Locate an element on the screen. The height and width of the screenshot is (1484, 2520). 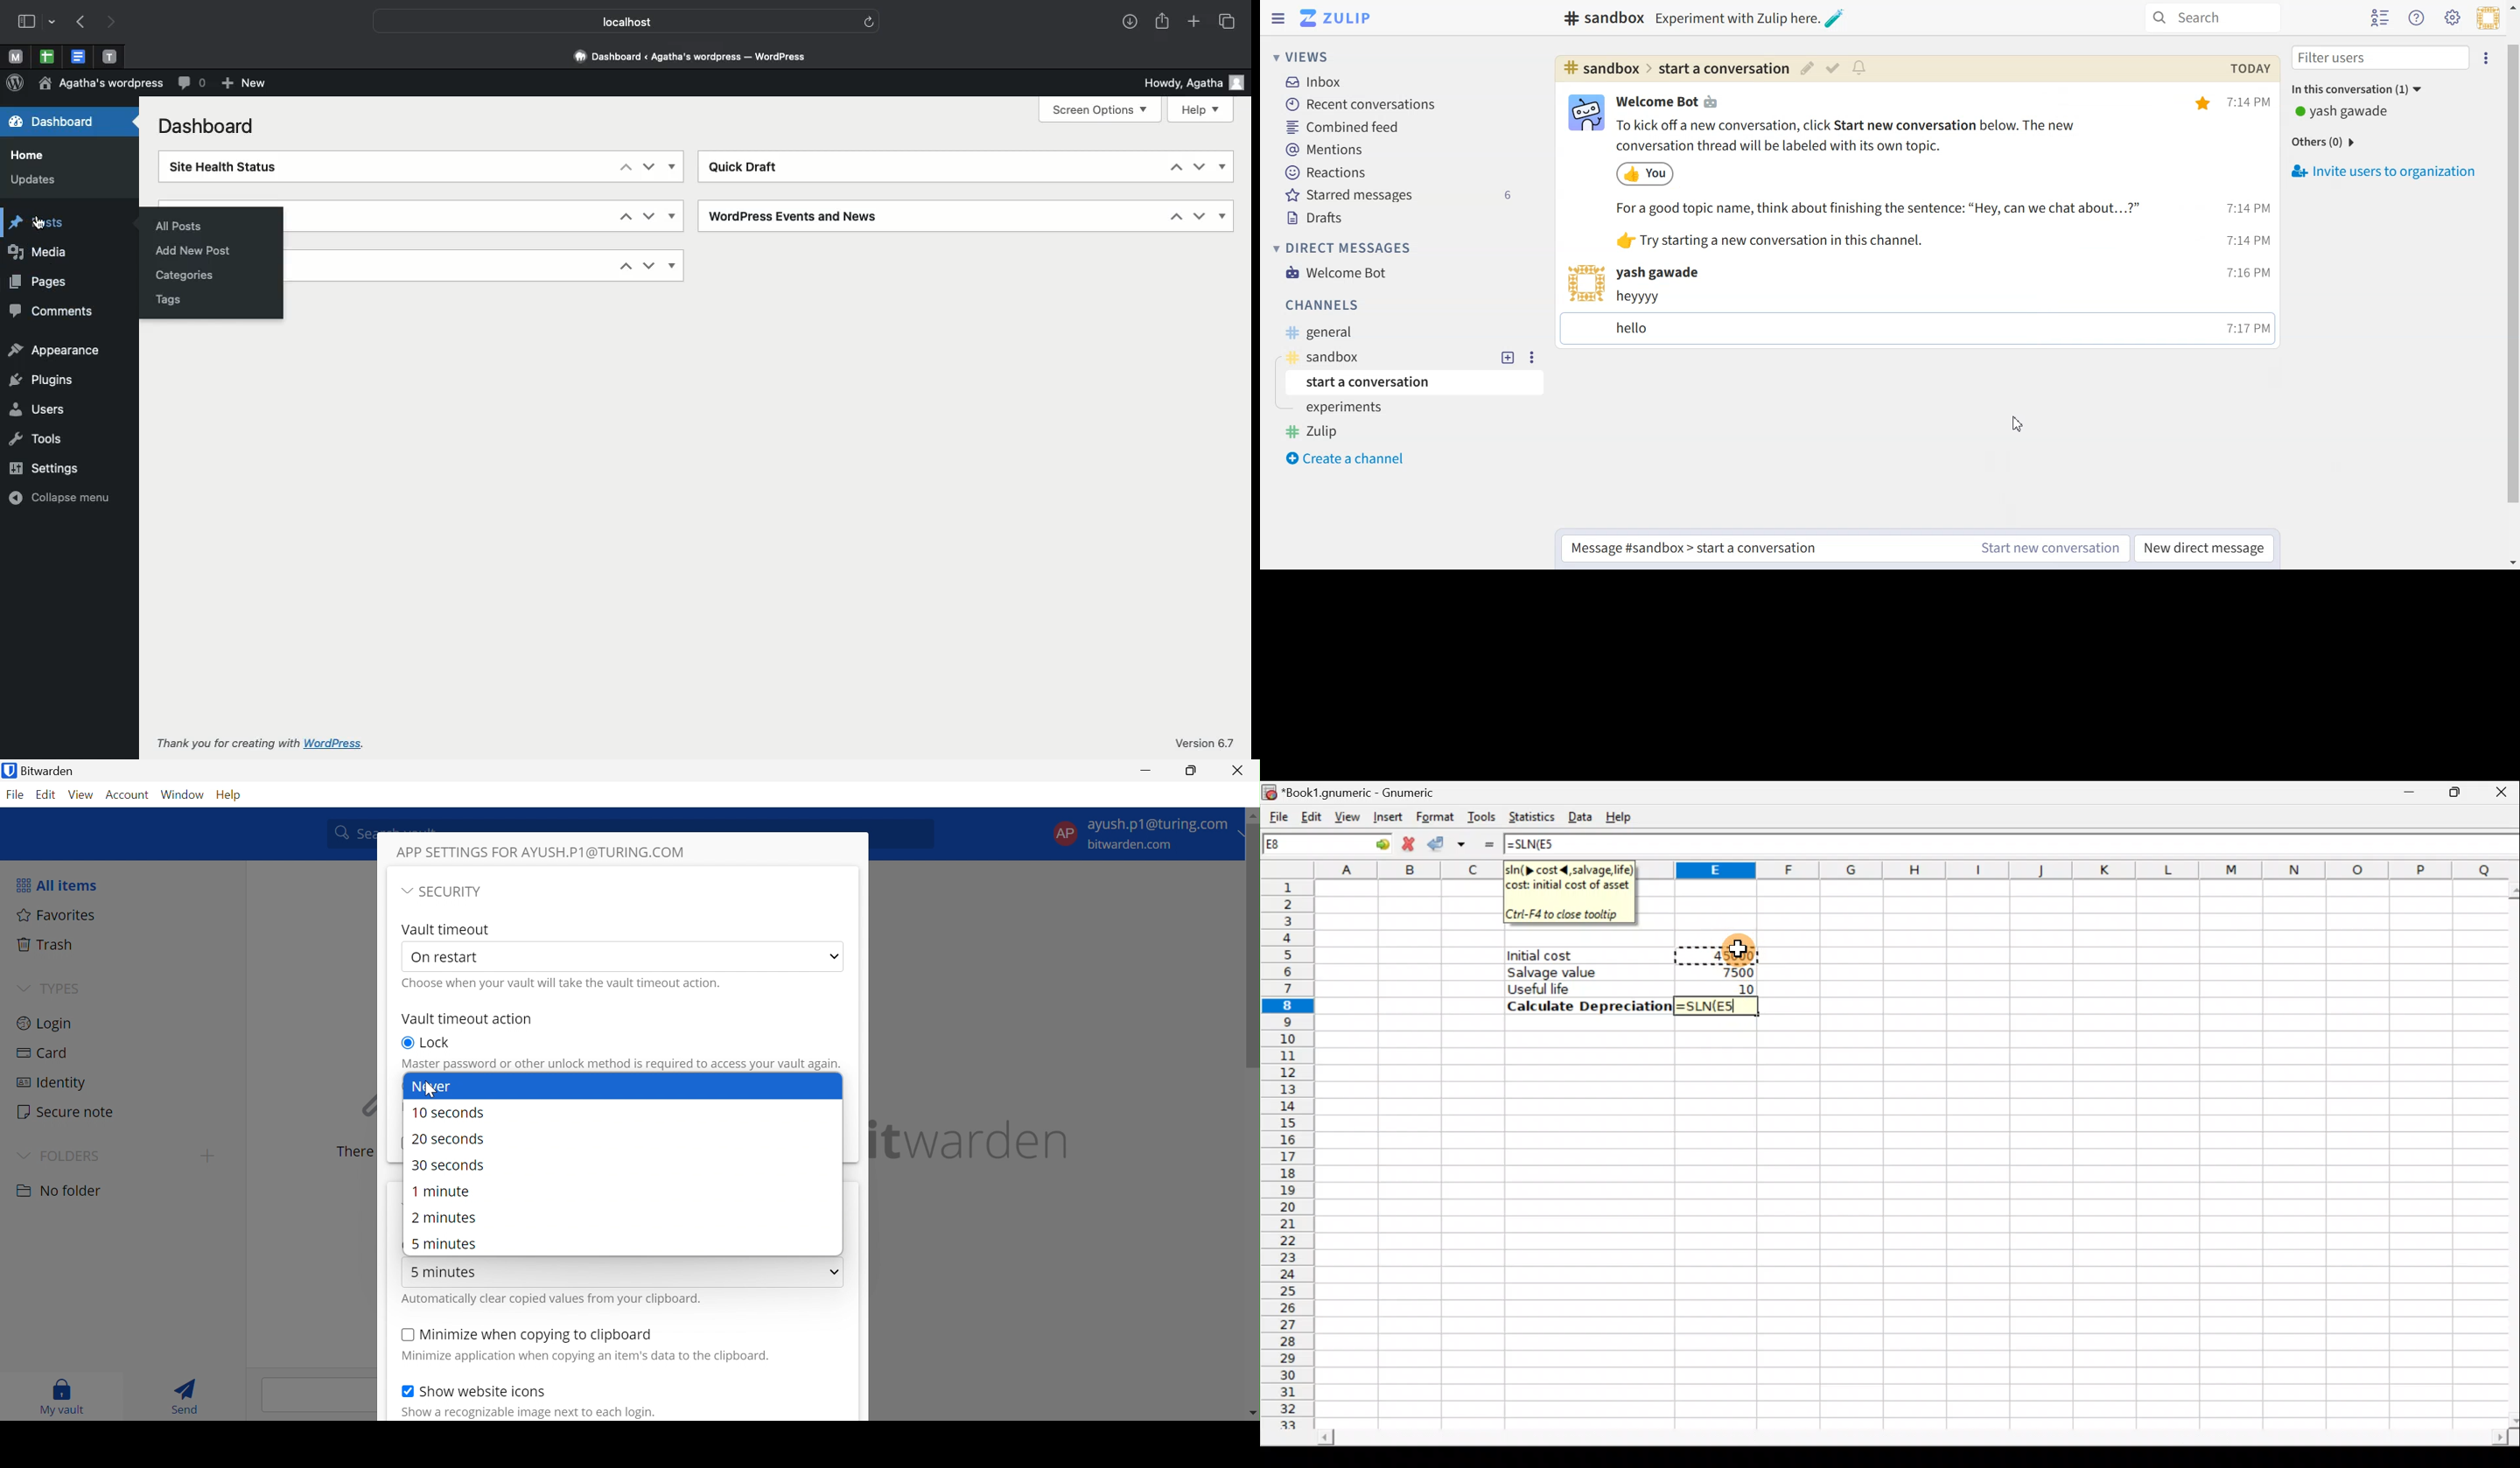
create folder is located at coordinates (207, 1156).